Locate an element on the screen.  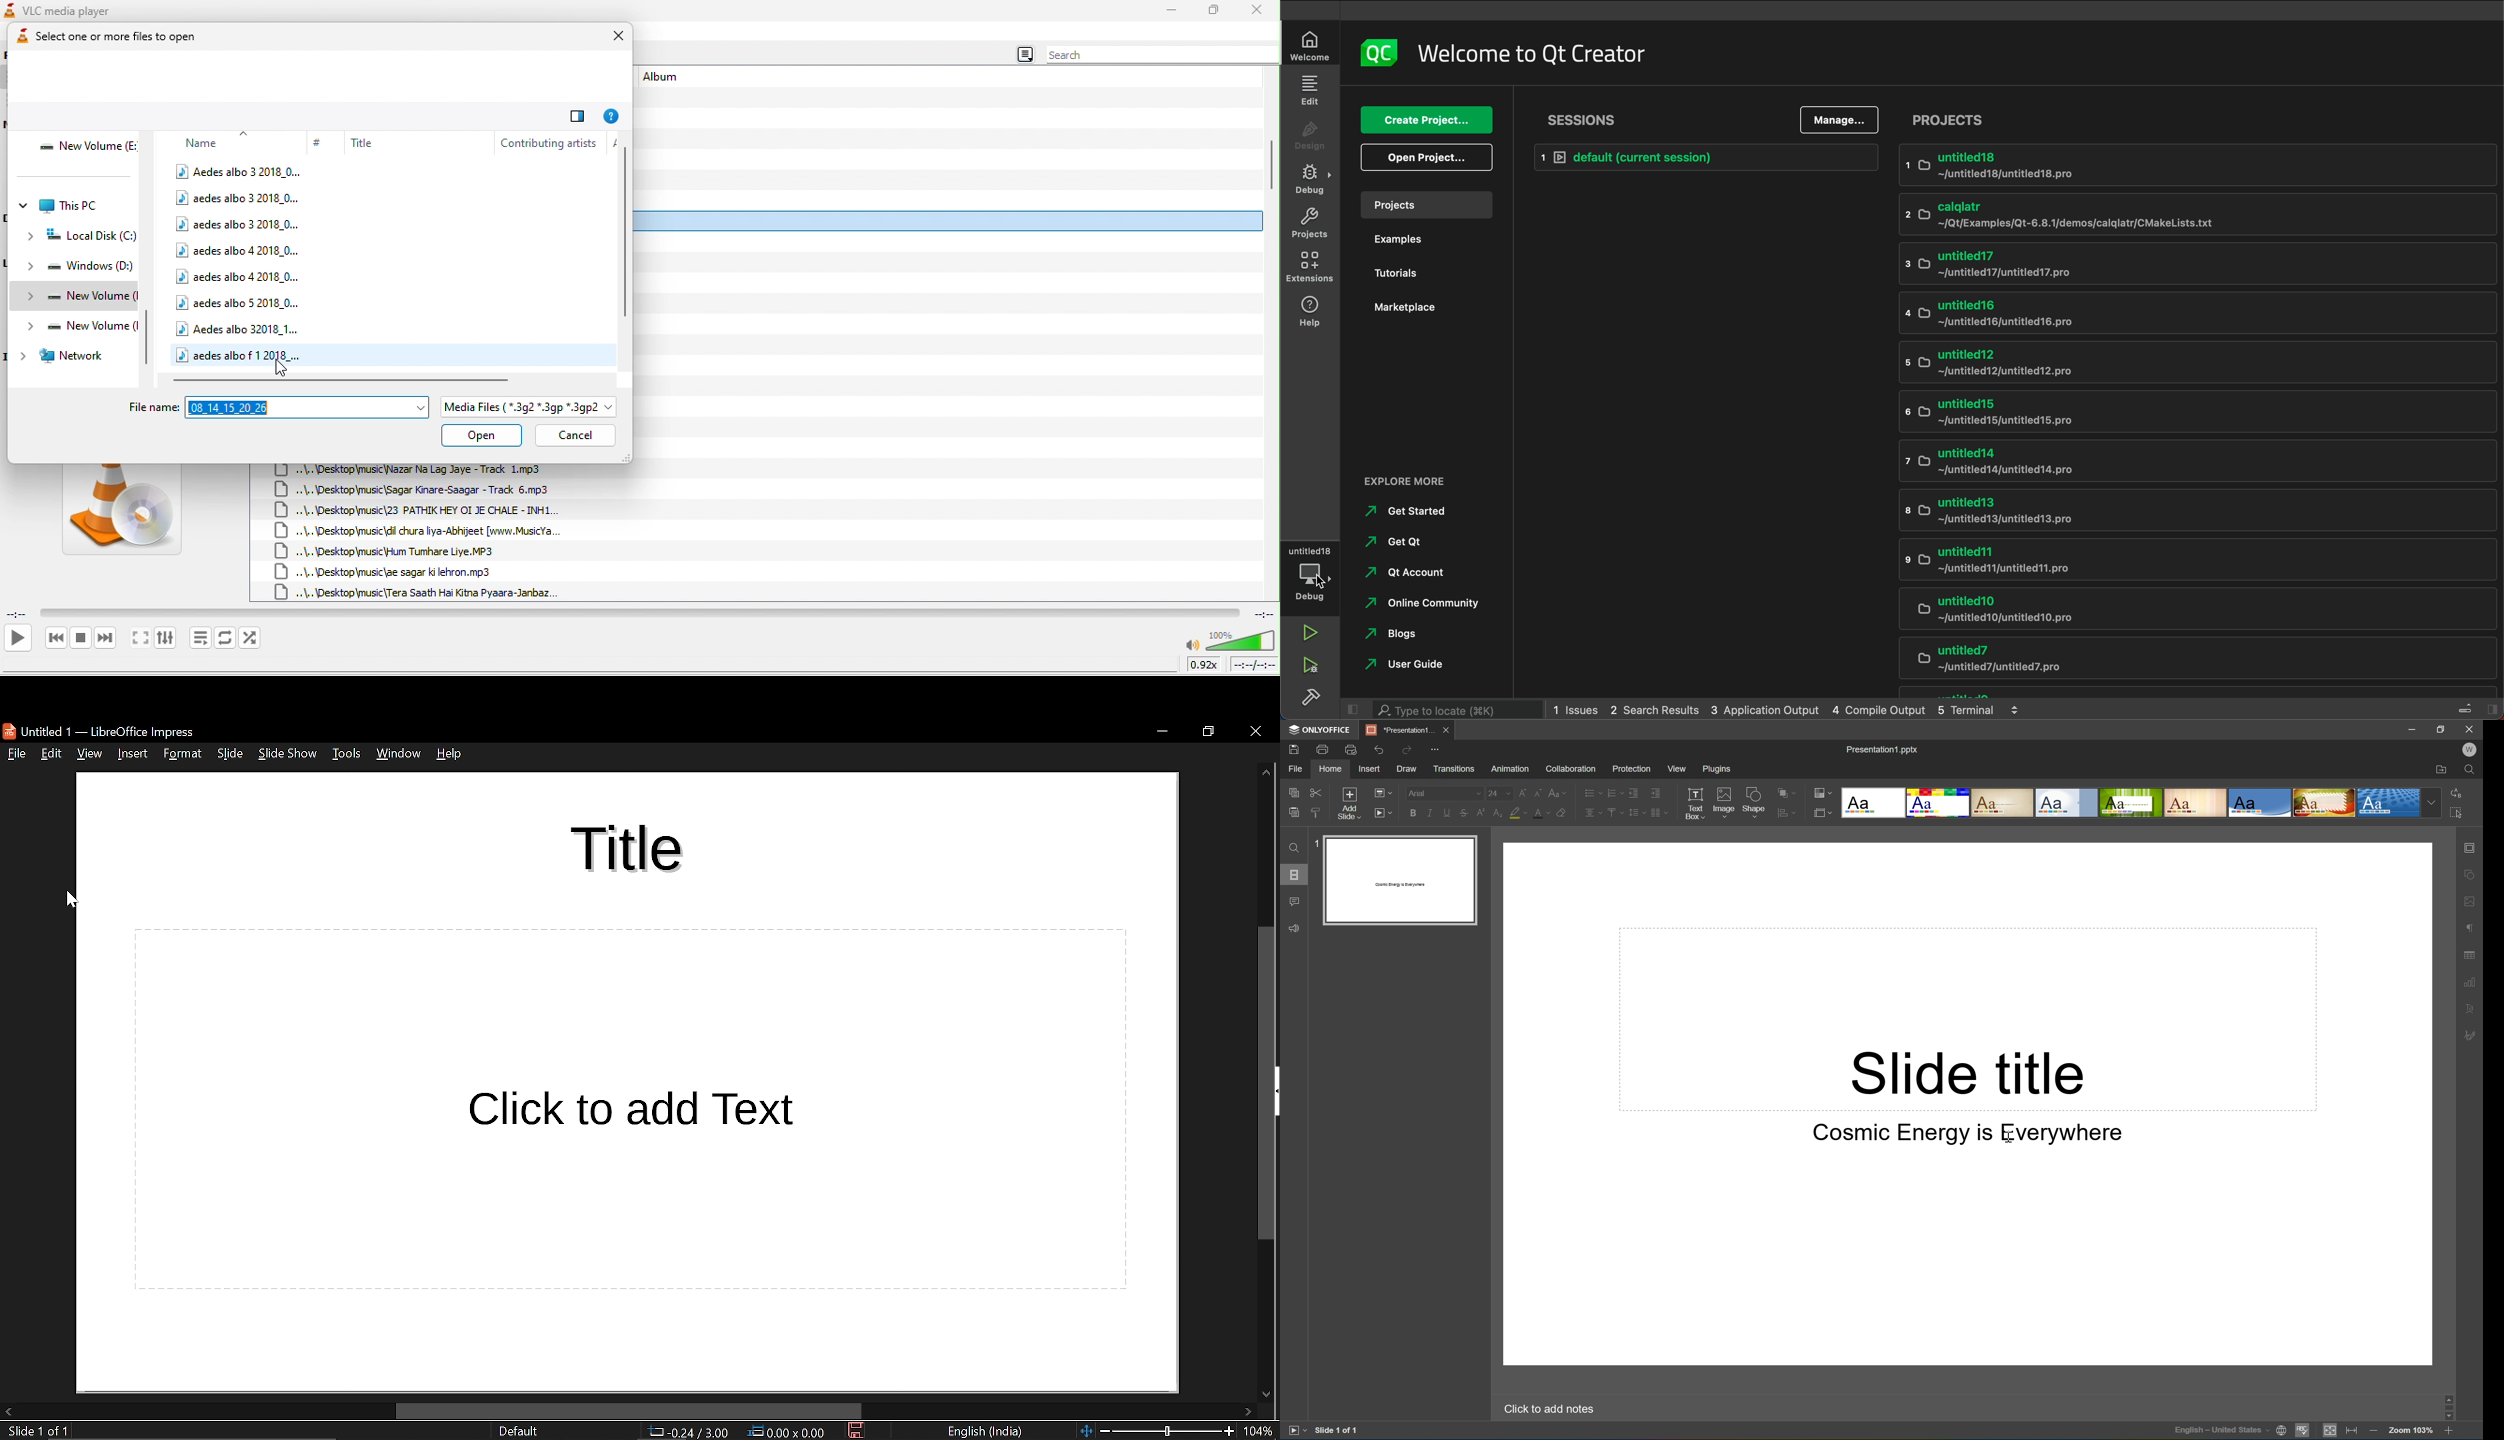
search is located at coordinates (1444, 708).